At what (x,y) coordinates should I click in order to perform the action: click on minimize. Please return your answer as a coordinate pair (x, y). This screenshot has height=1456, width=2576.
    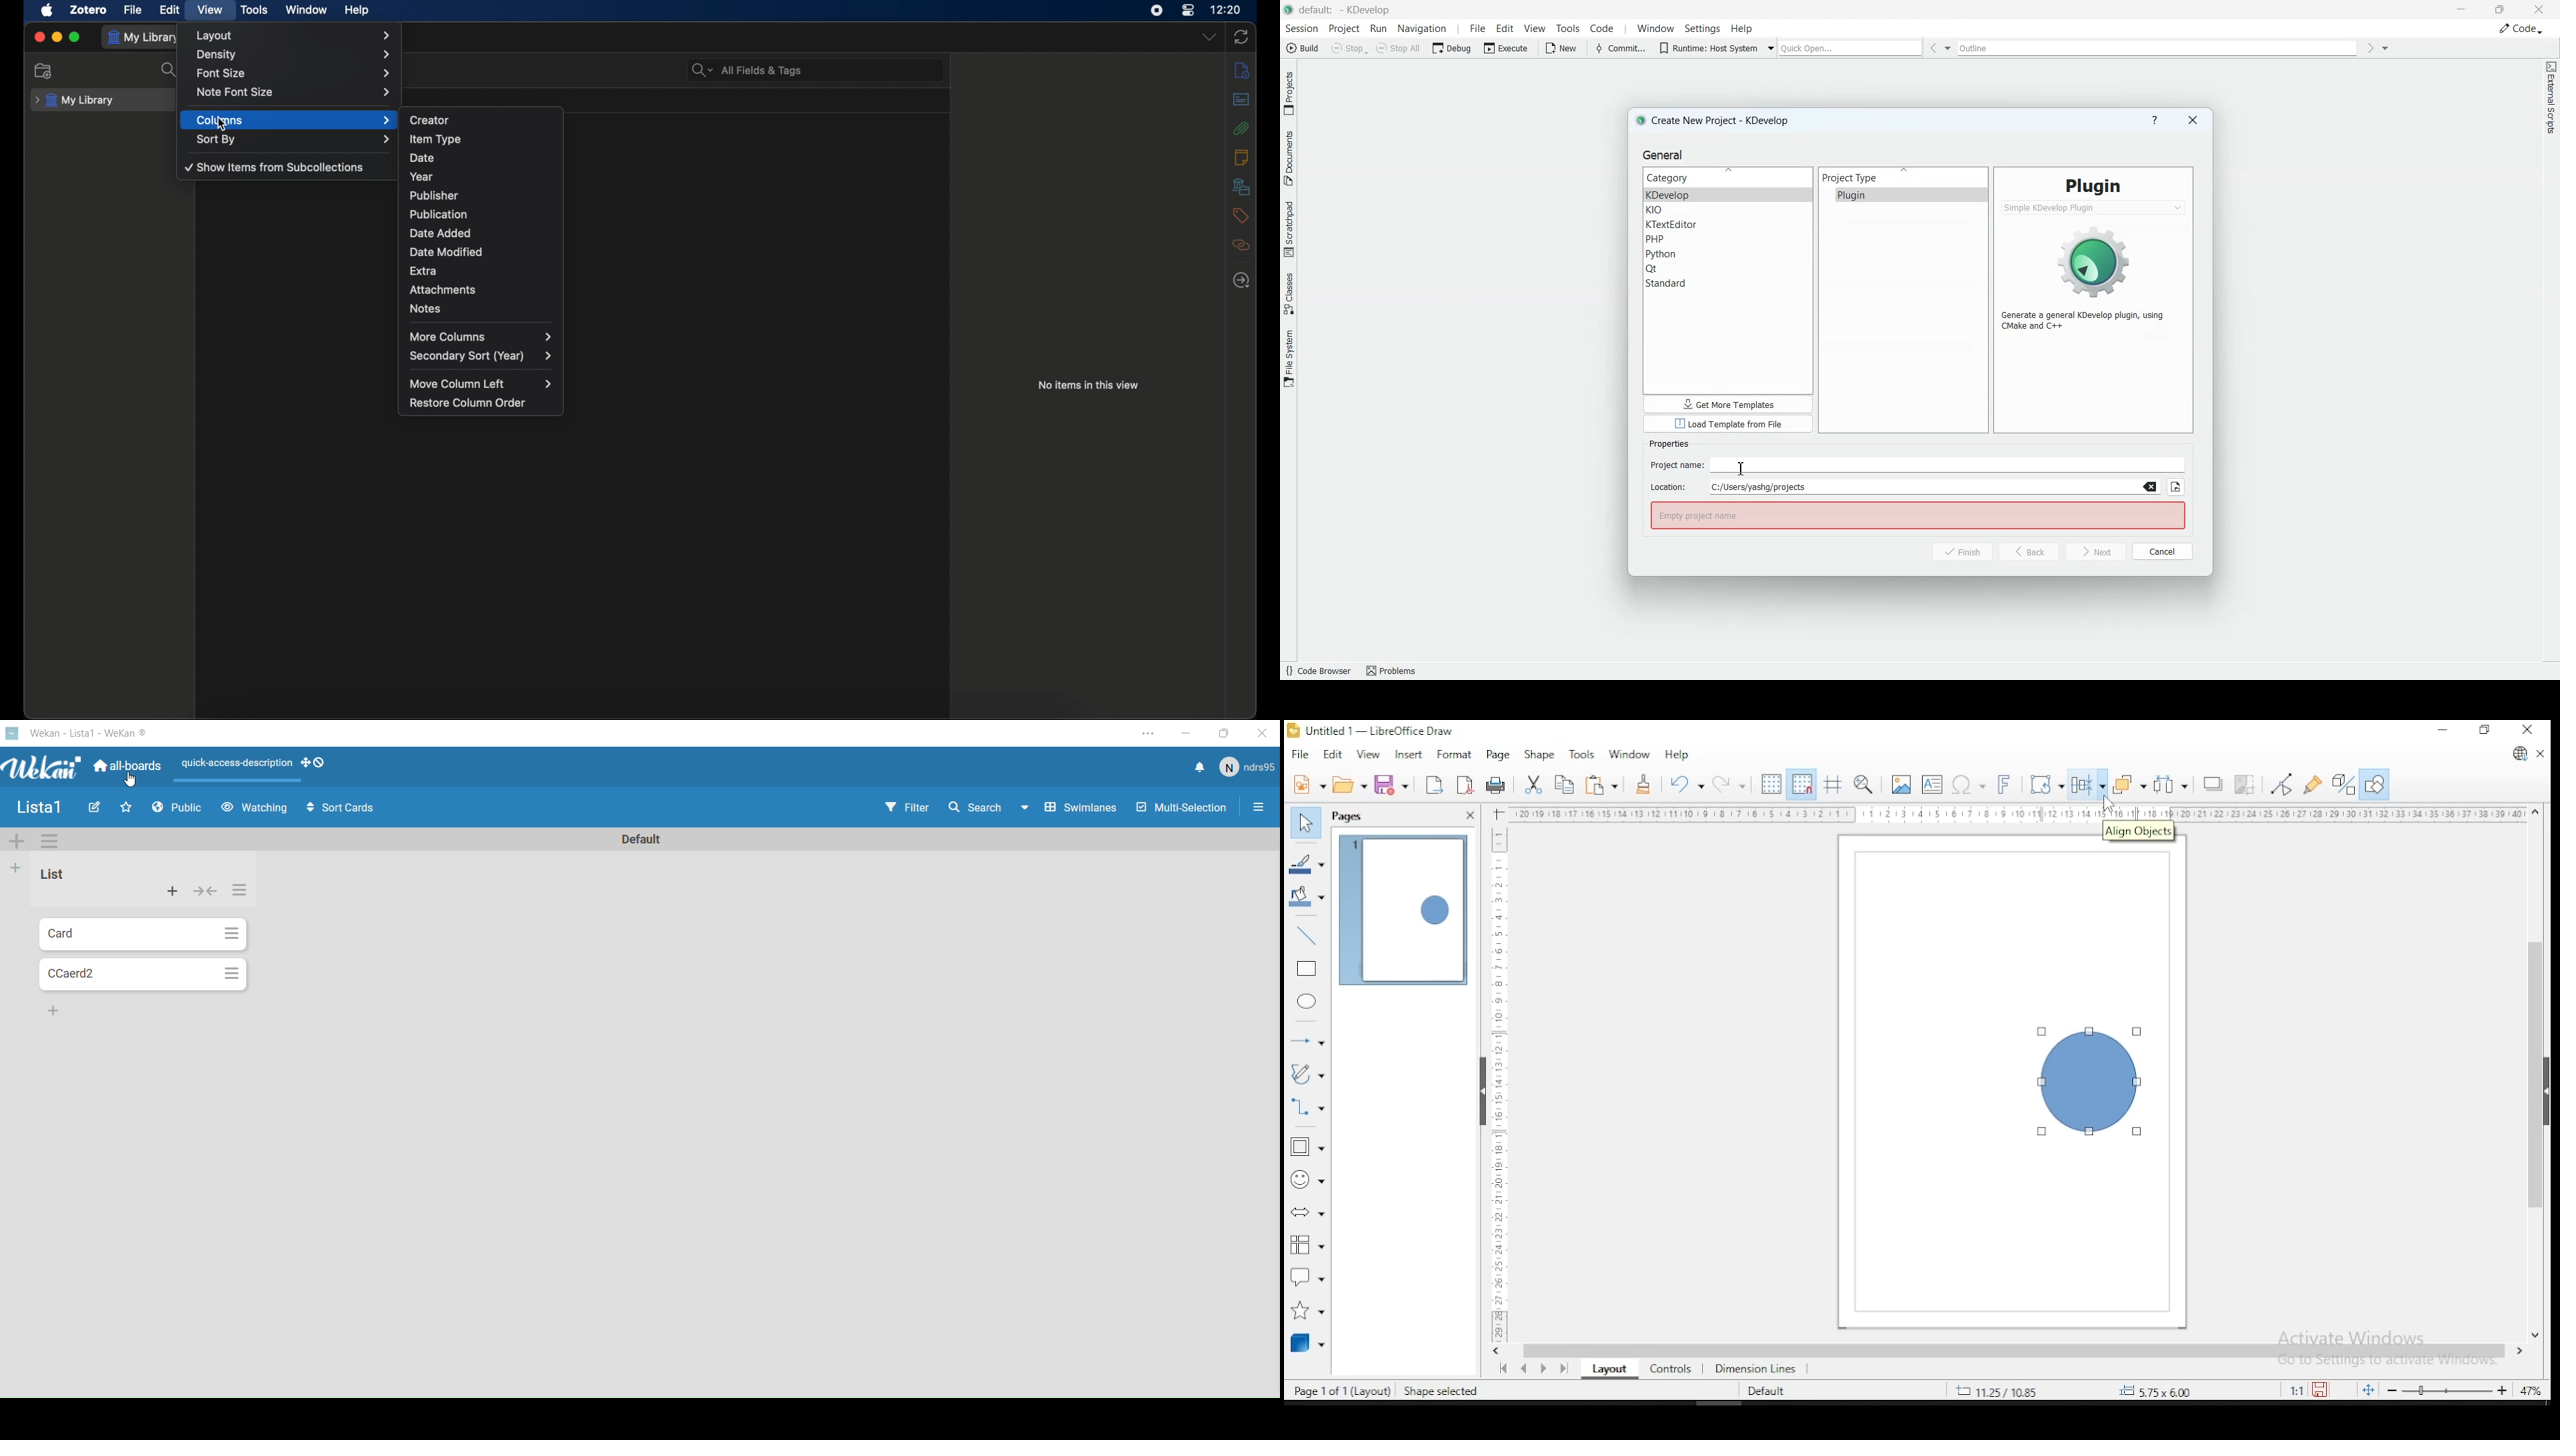
    Looking at the image, I should click on (57, 37).